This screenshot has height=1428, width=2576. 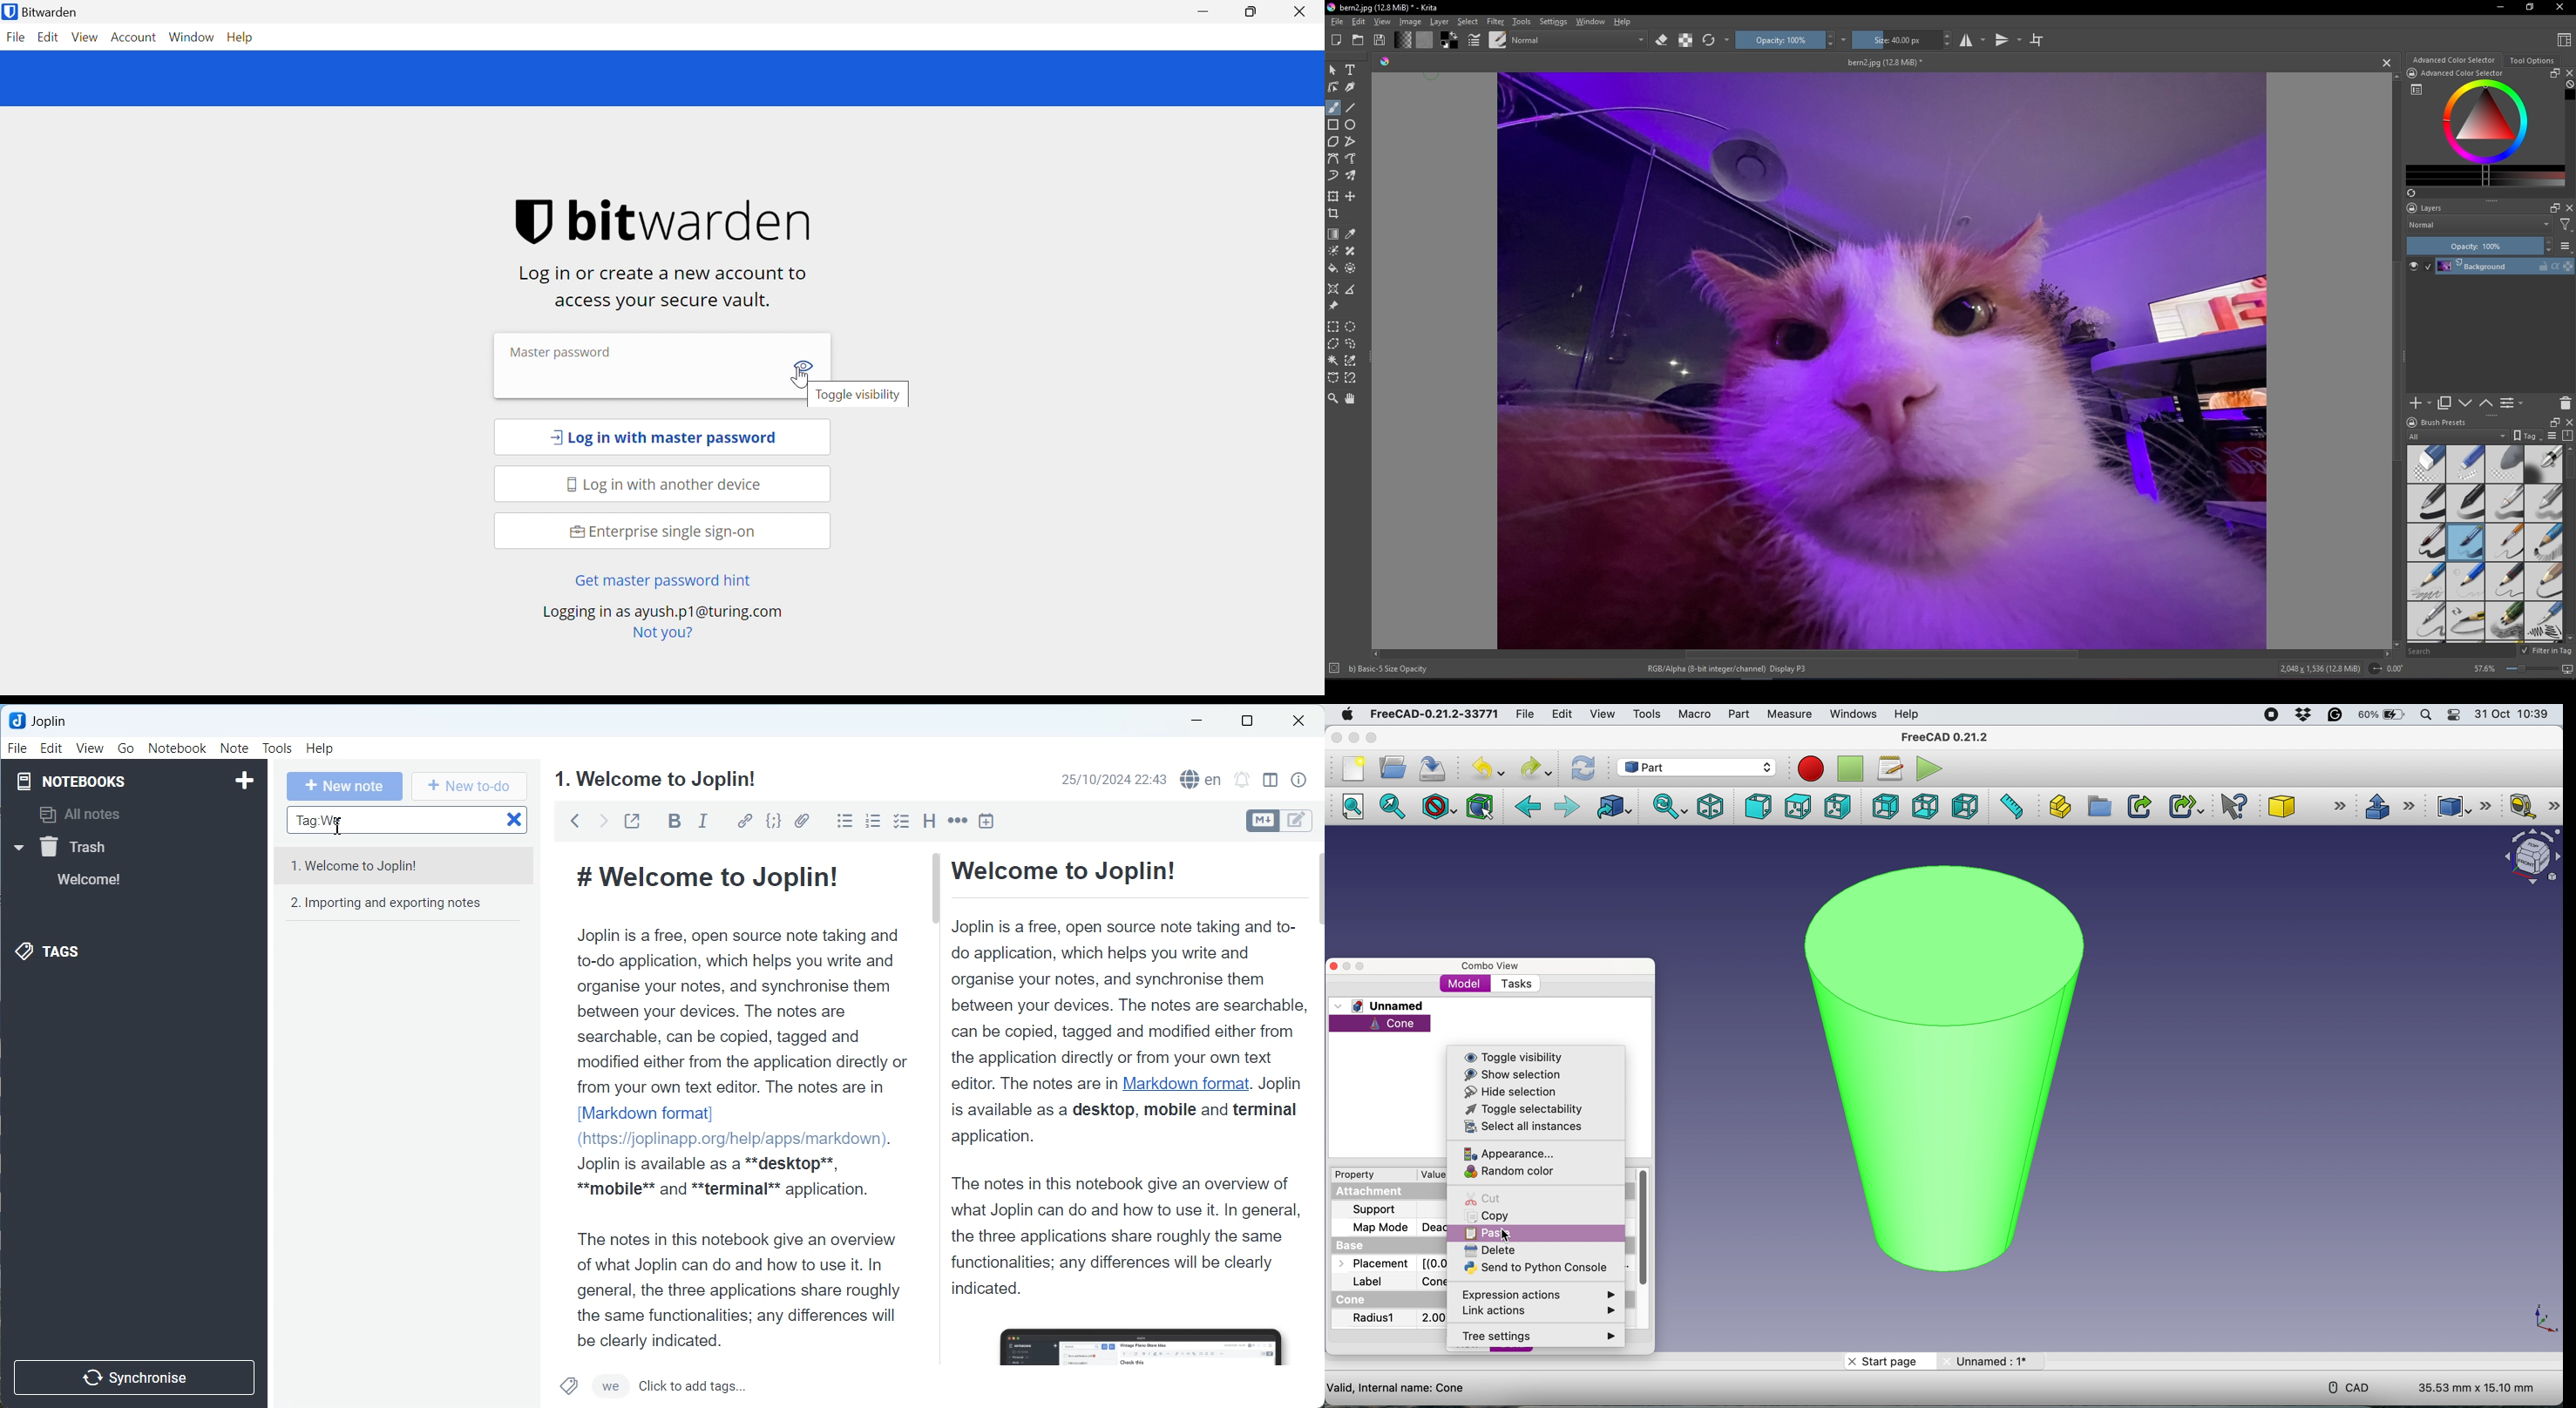 What do you see at coordinates (1711, 806) in the screenshot?
I see `isometric view` at bounding box center [1711, 806].